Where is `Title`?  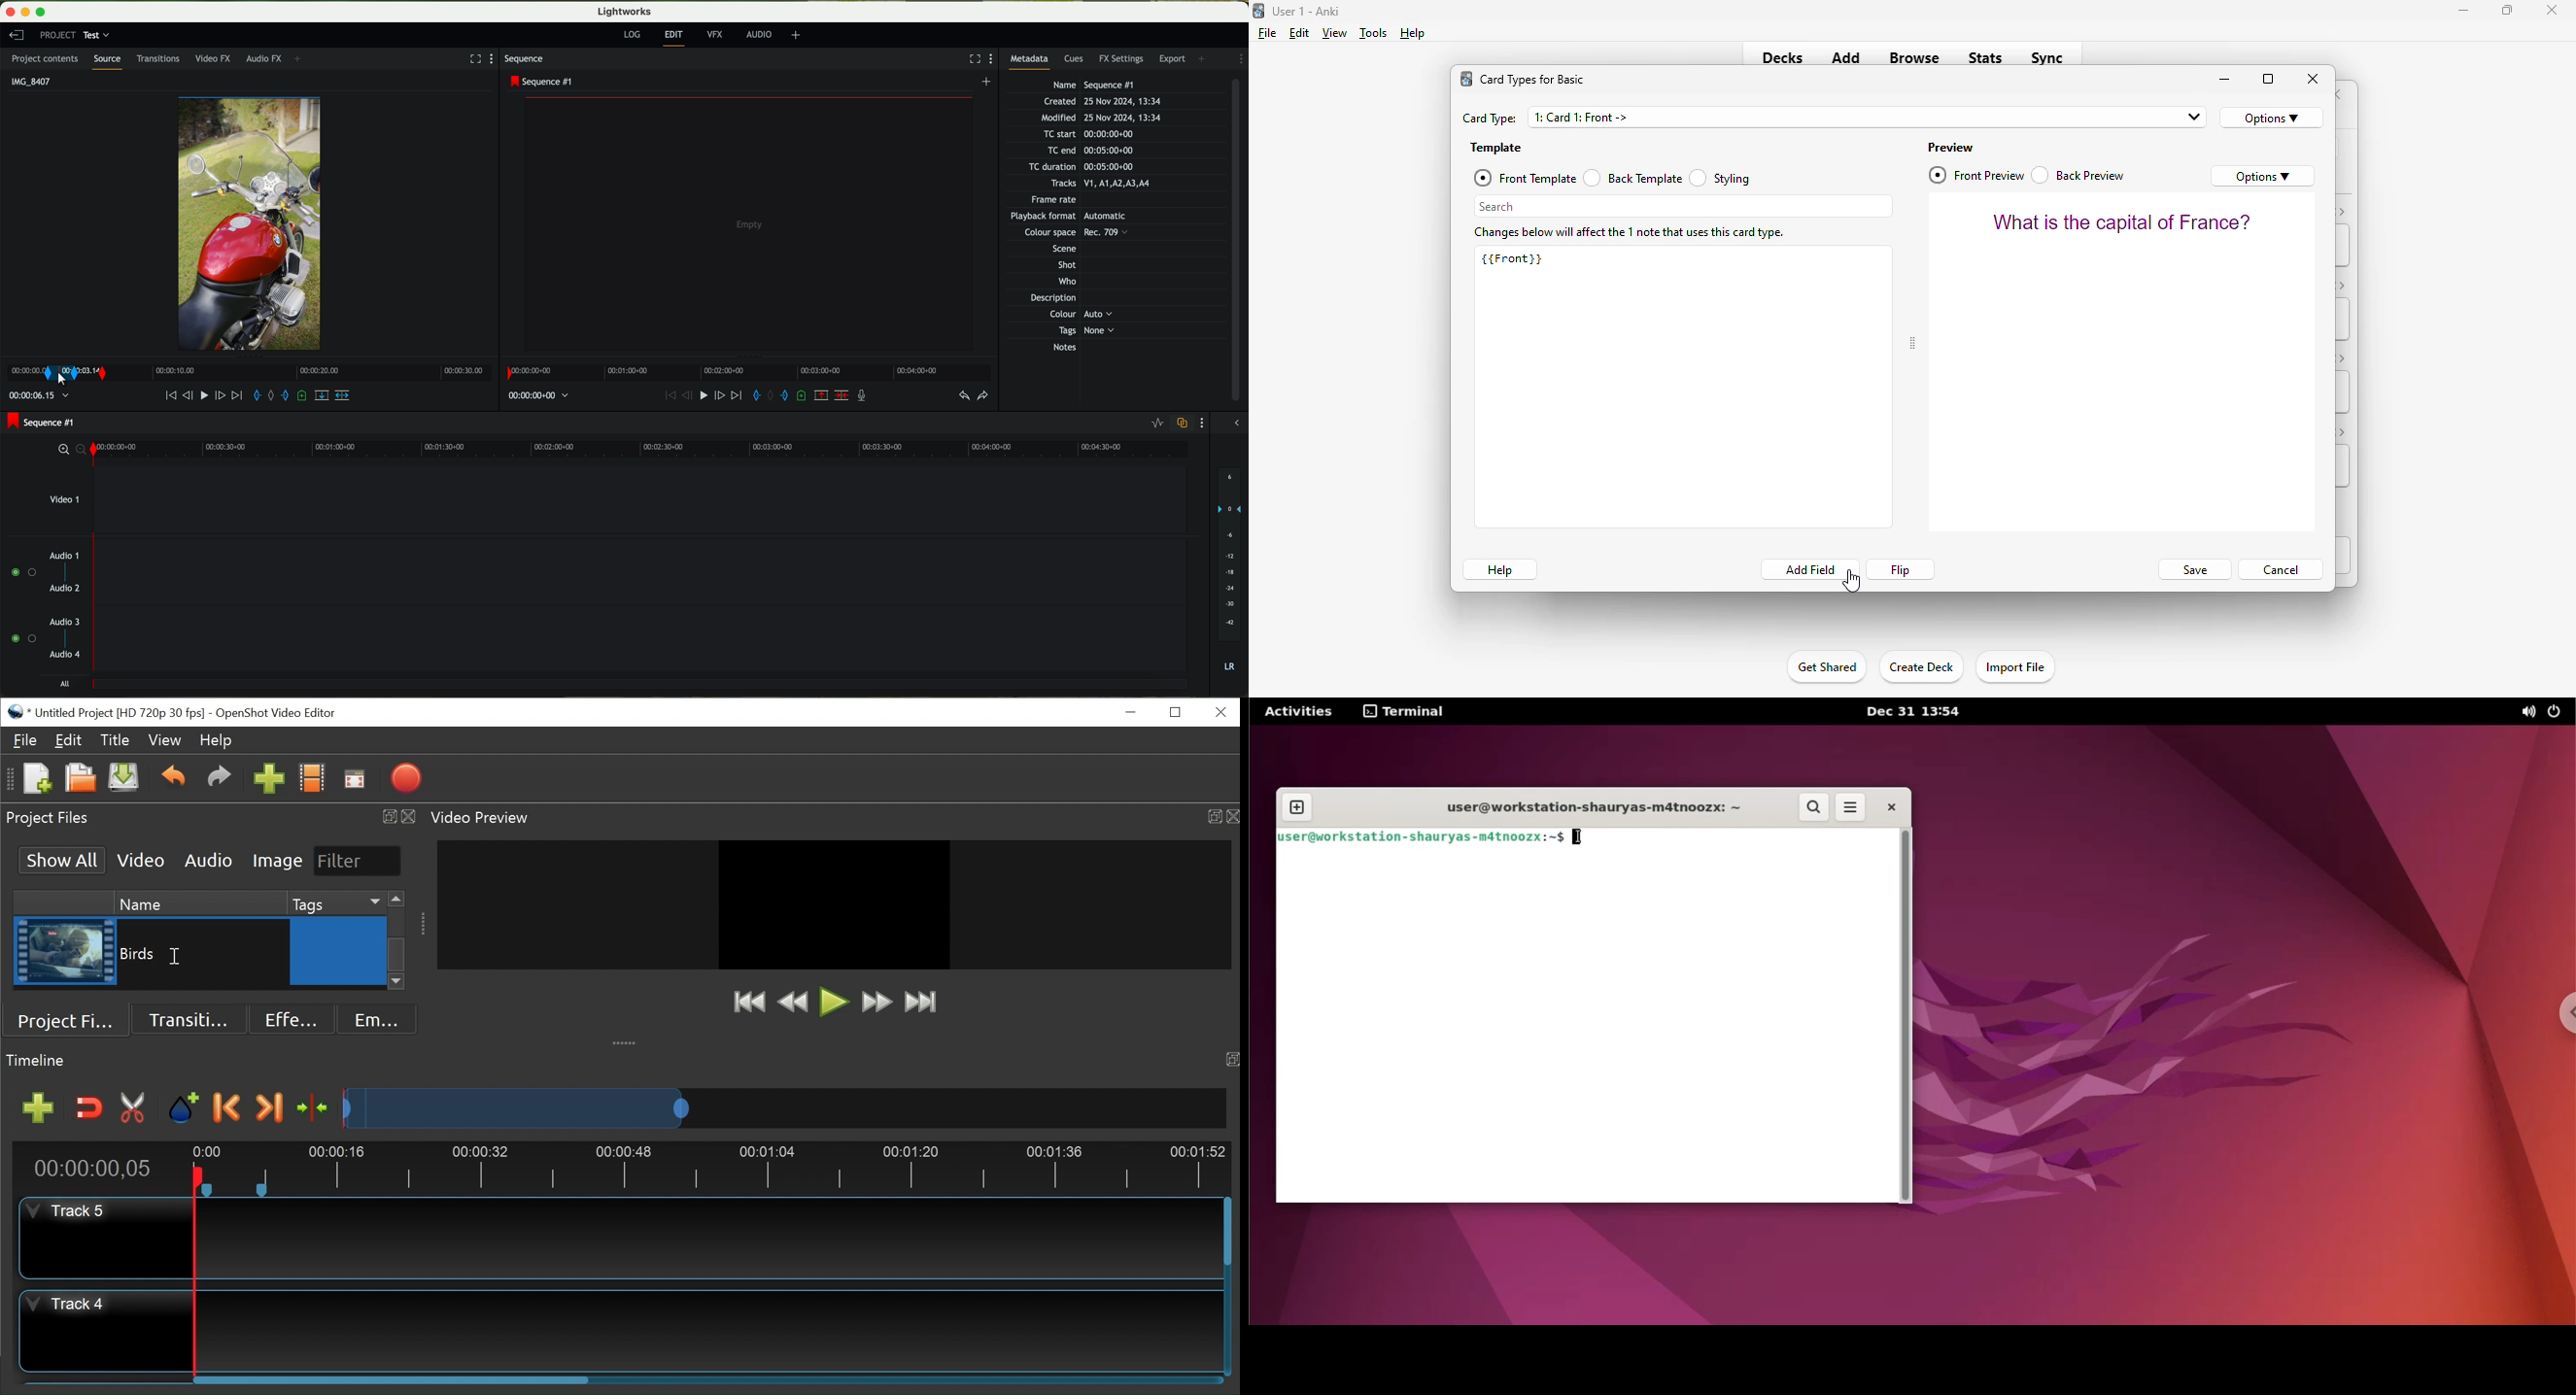 Title is located at coordinates (118, 742).